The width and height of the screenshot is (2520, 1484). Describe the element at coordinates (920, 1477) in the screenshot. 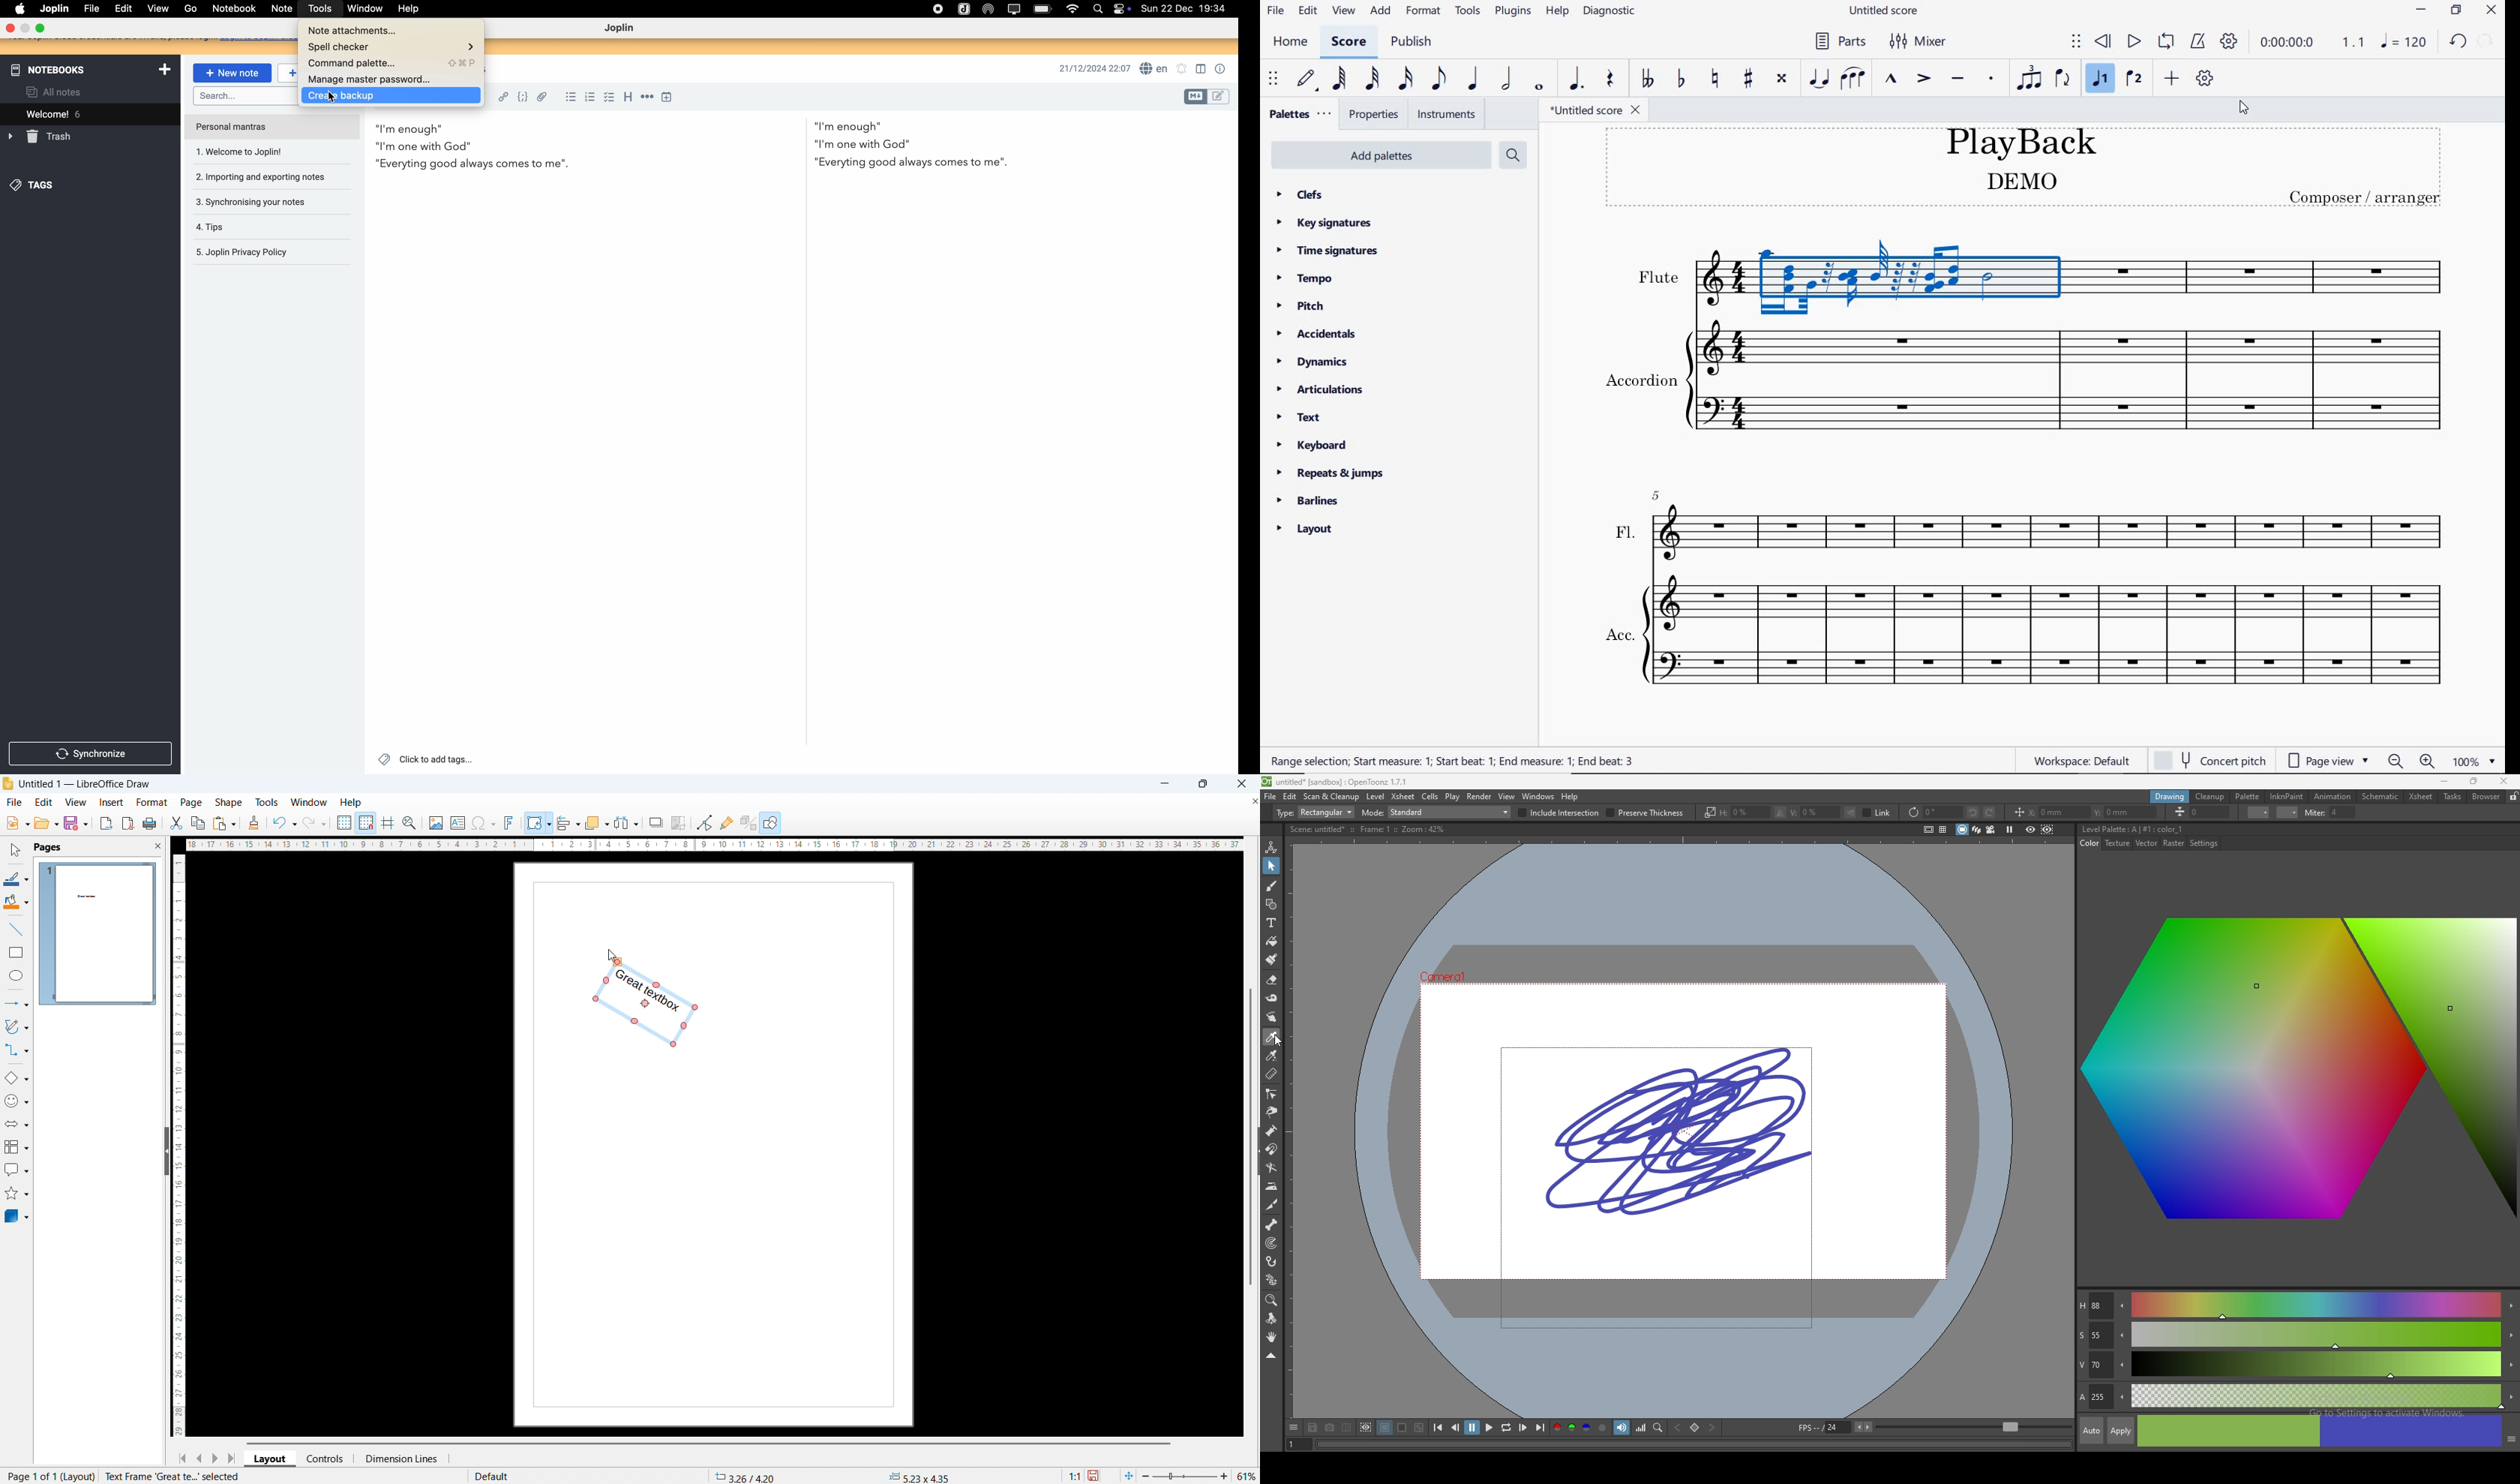

I see `object dimension` at that location.